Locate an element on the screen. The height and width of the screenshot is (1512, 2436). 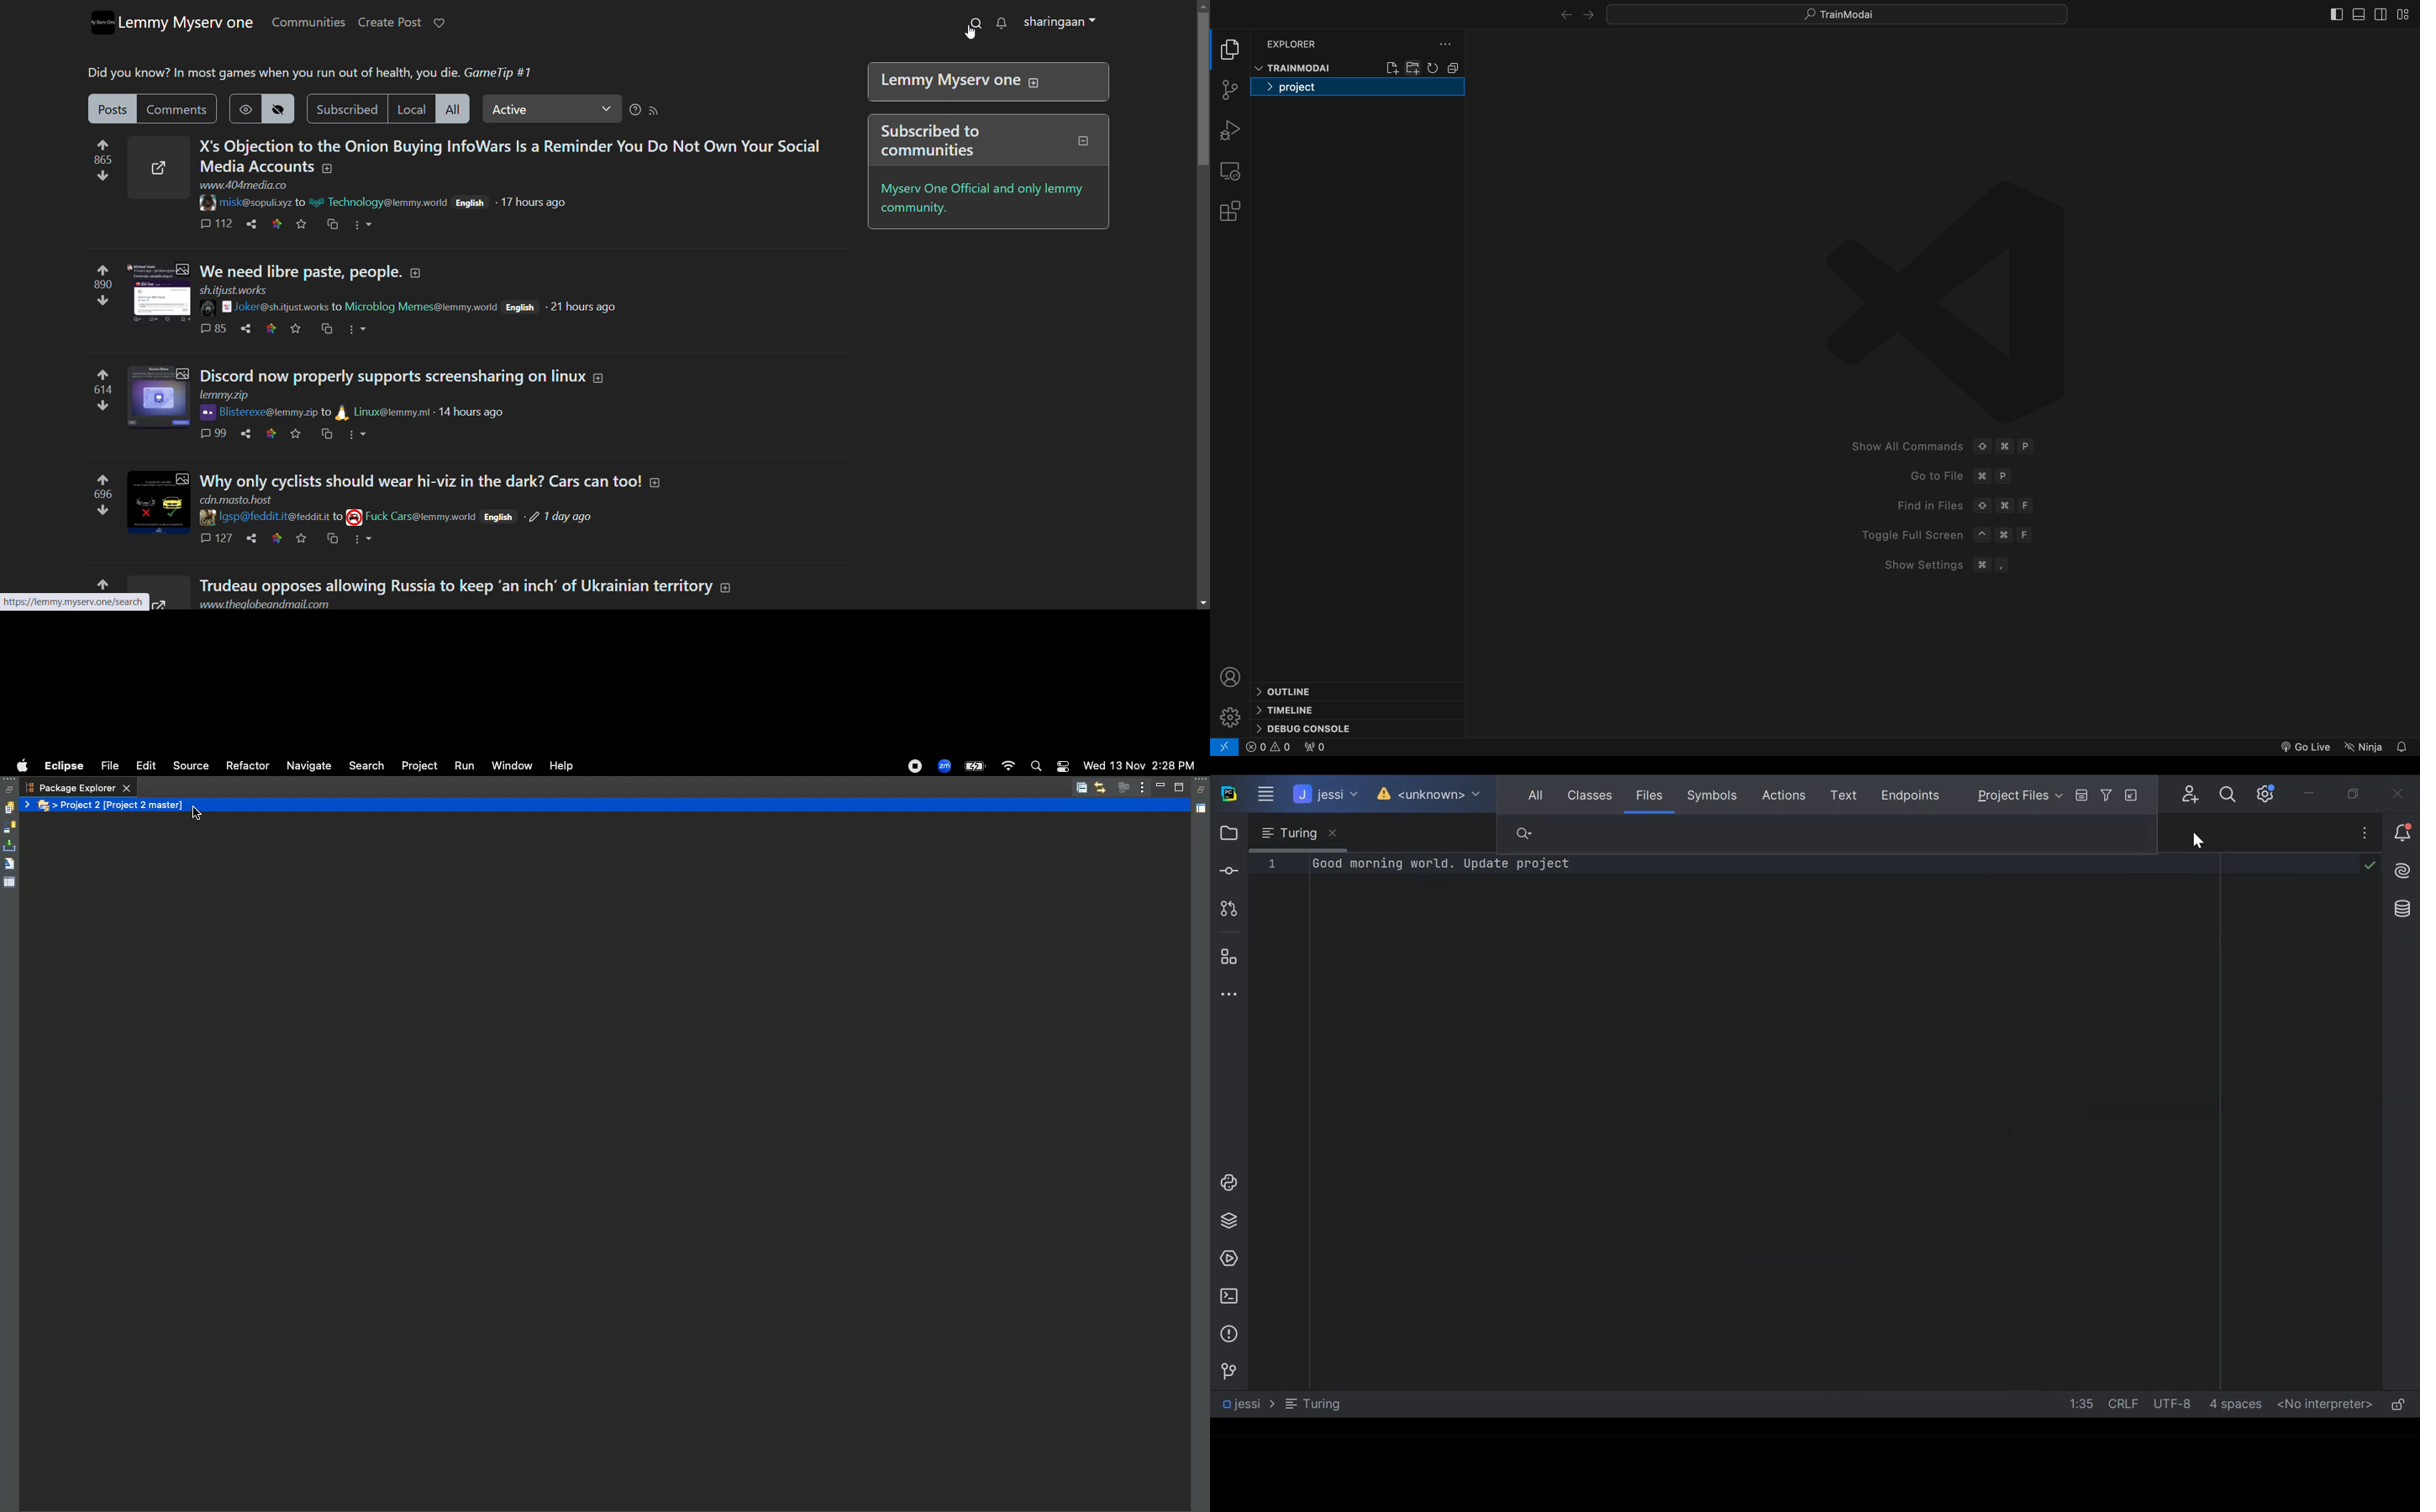
cross post is located at coordinates (326, 435).